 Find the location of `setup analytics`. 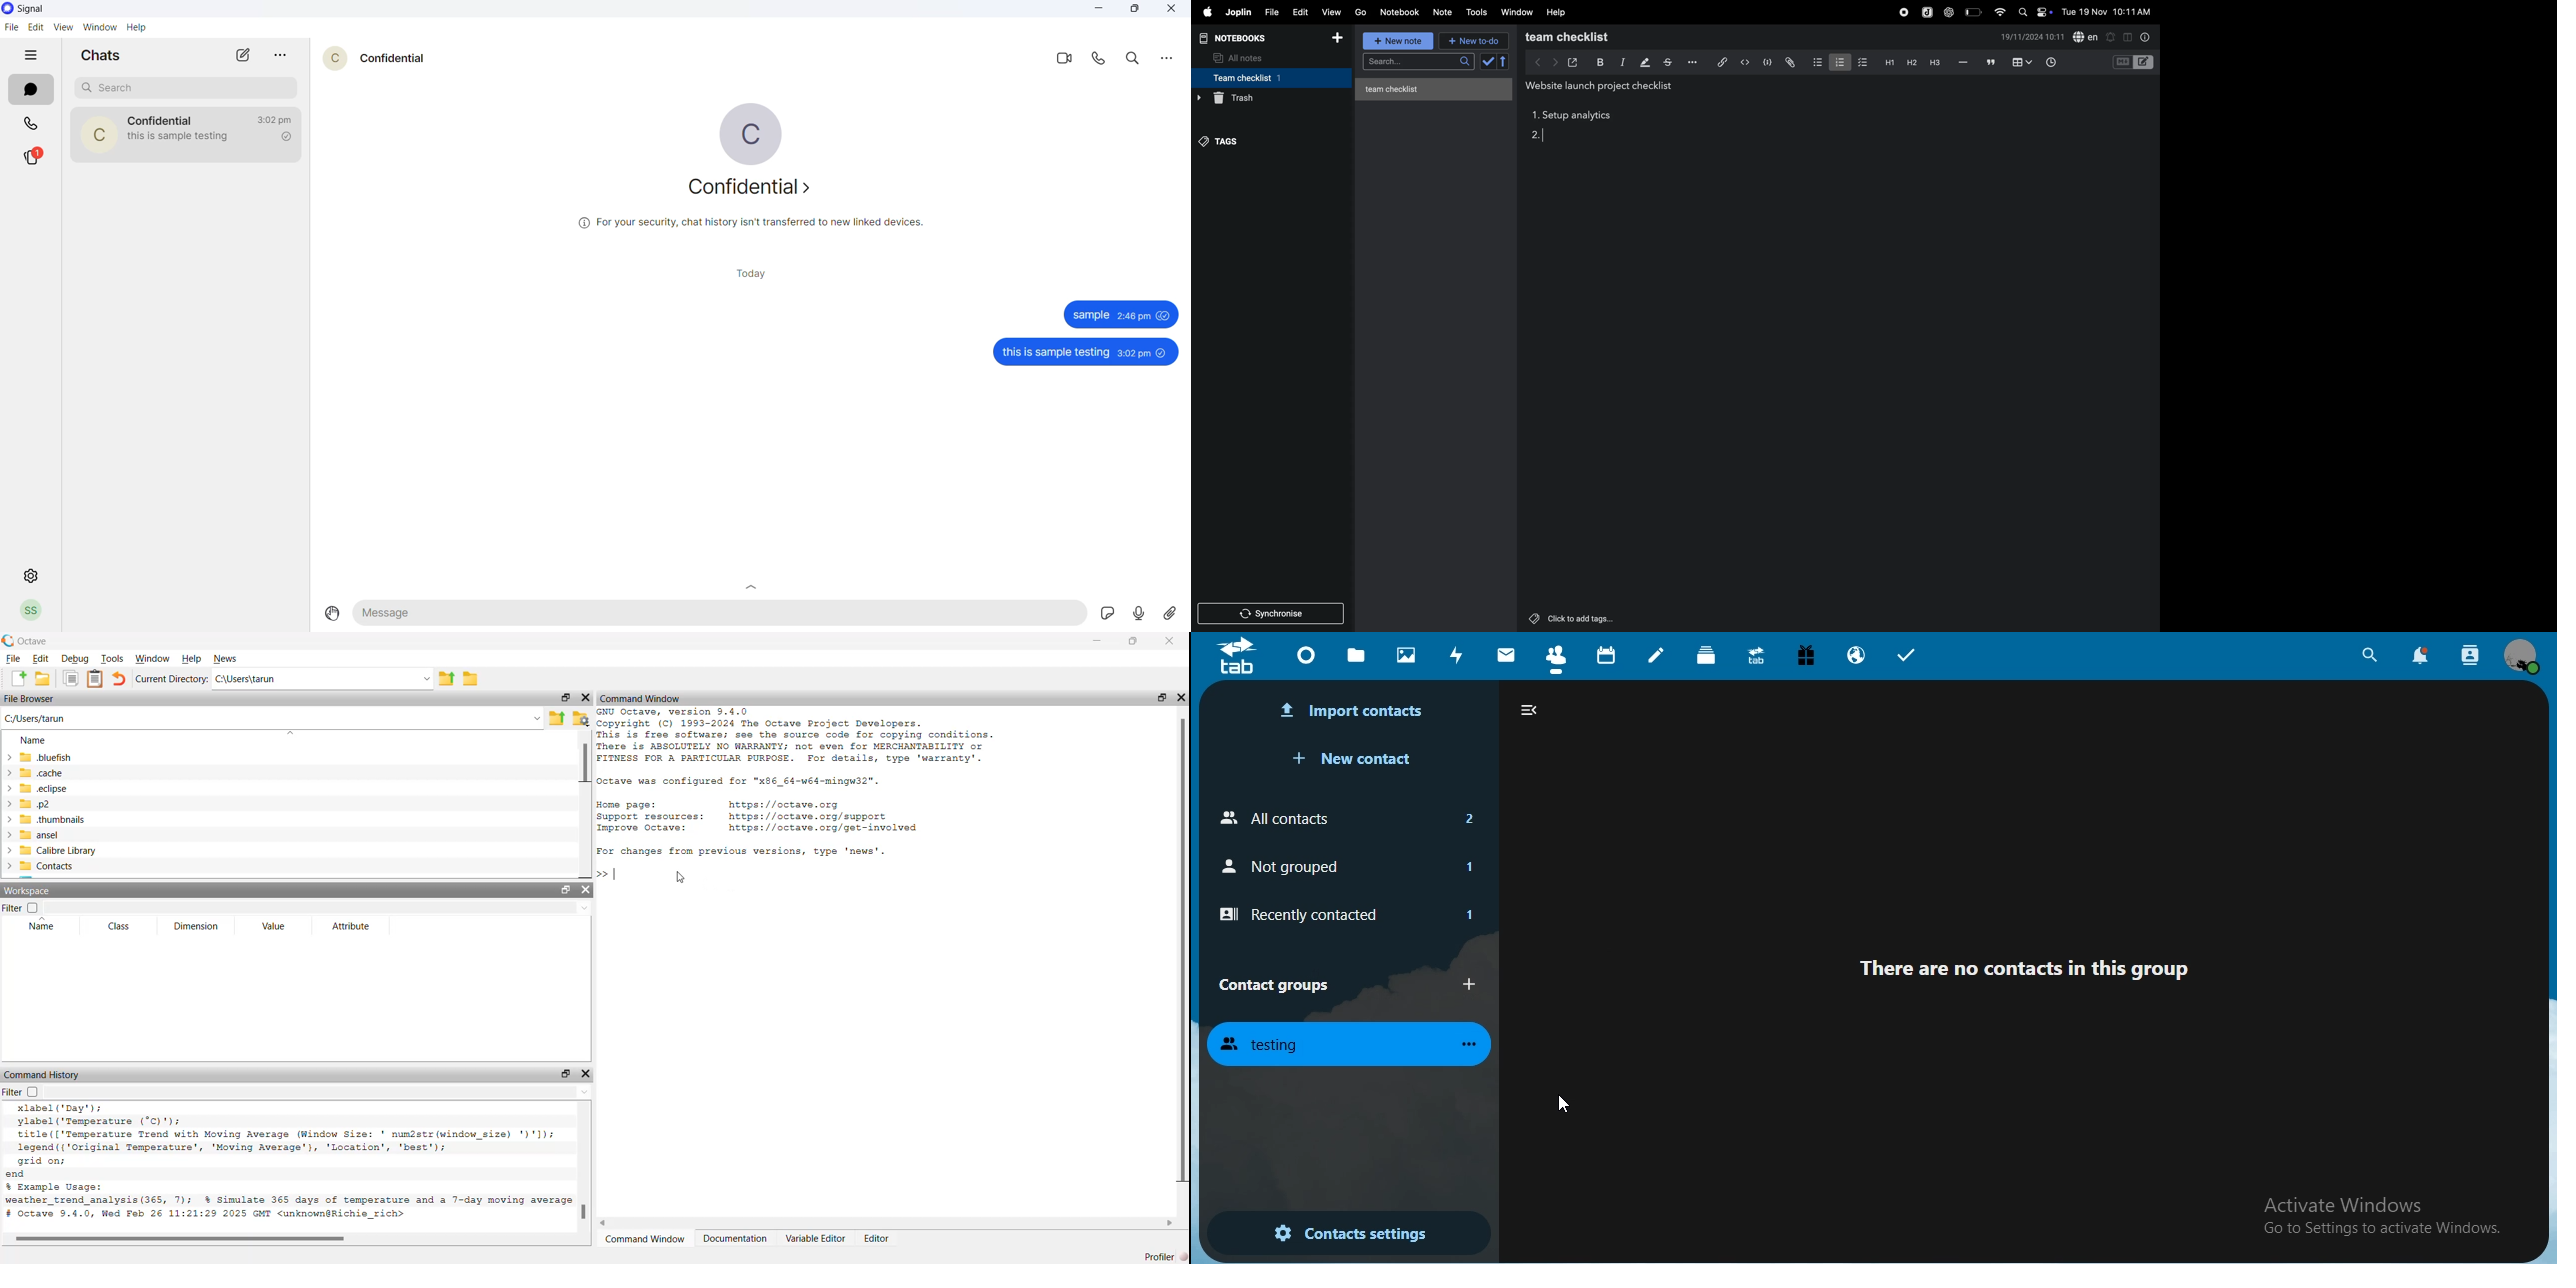

setup analytics is located at coordinates (1580, 116).